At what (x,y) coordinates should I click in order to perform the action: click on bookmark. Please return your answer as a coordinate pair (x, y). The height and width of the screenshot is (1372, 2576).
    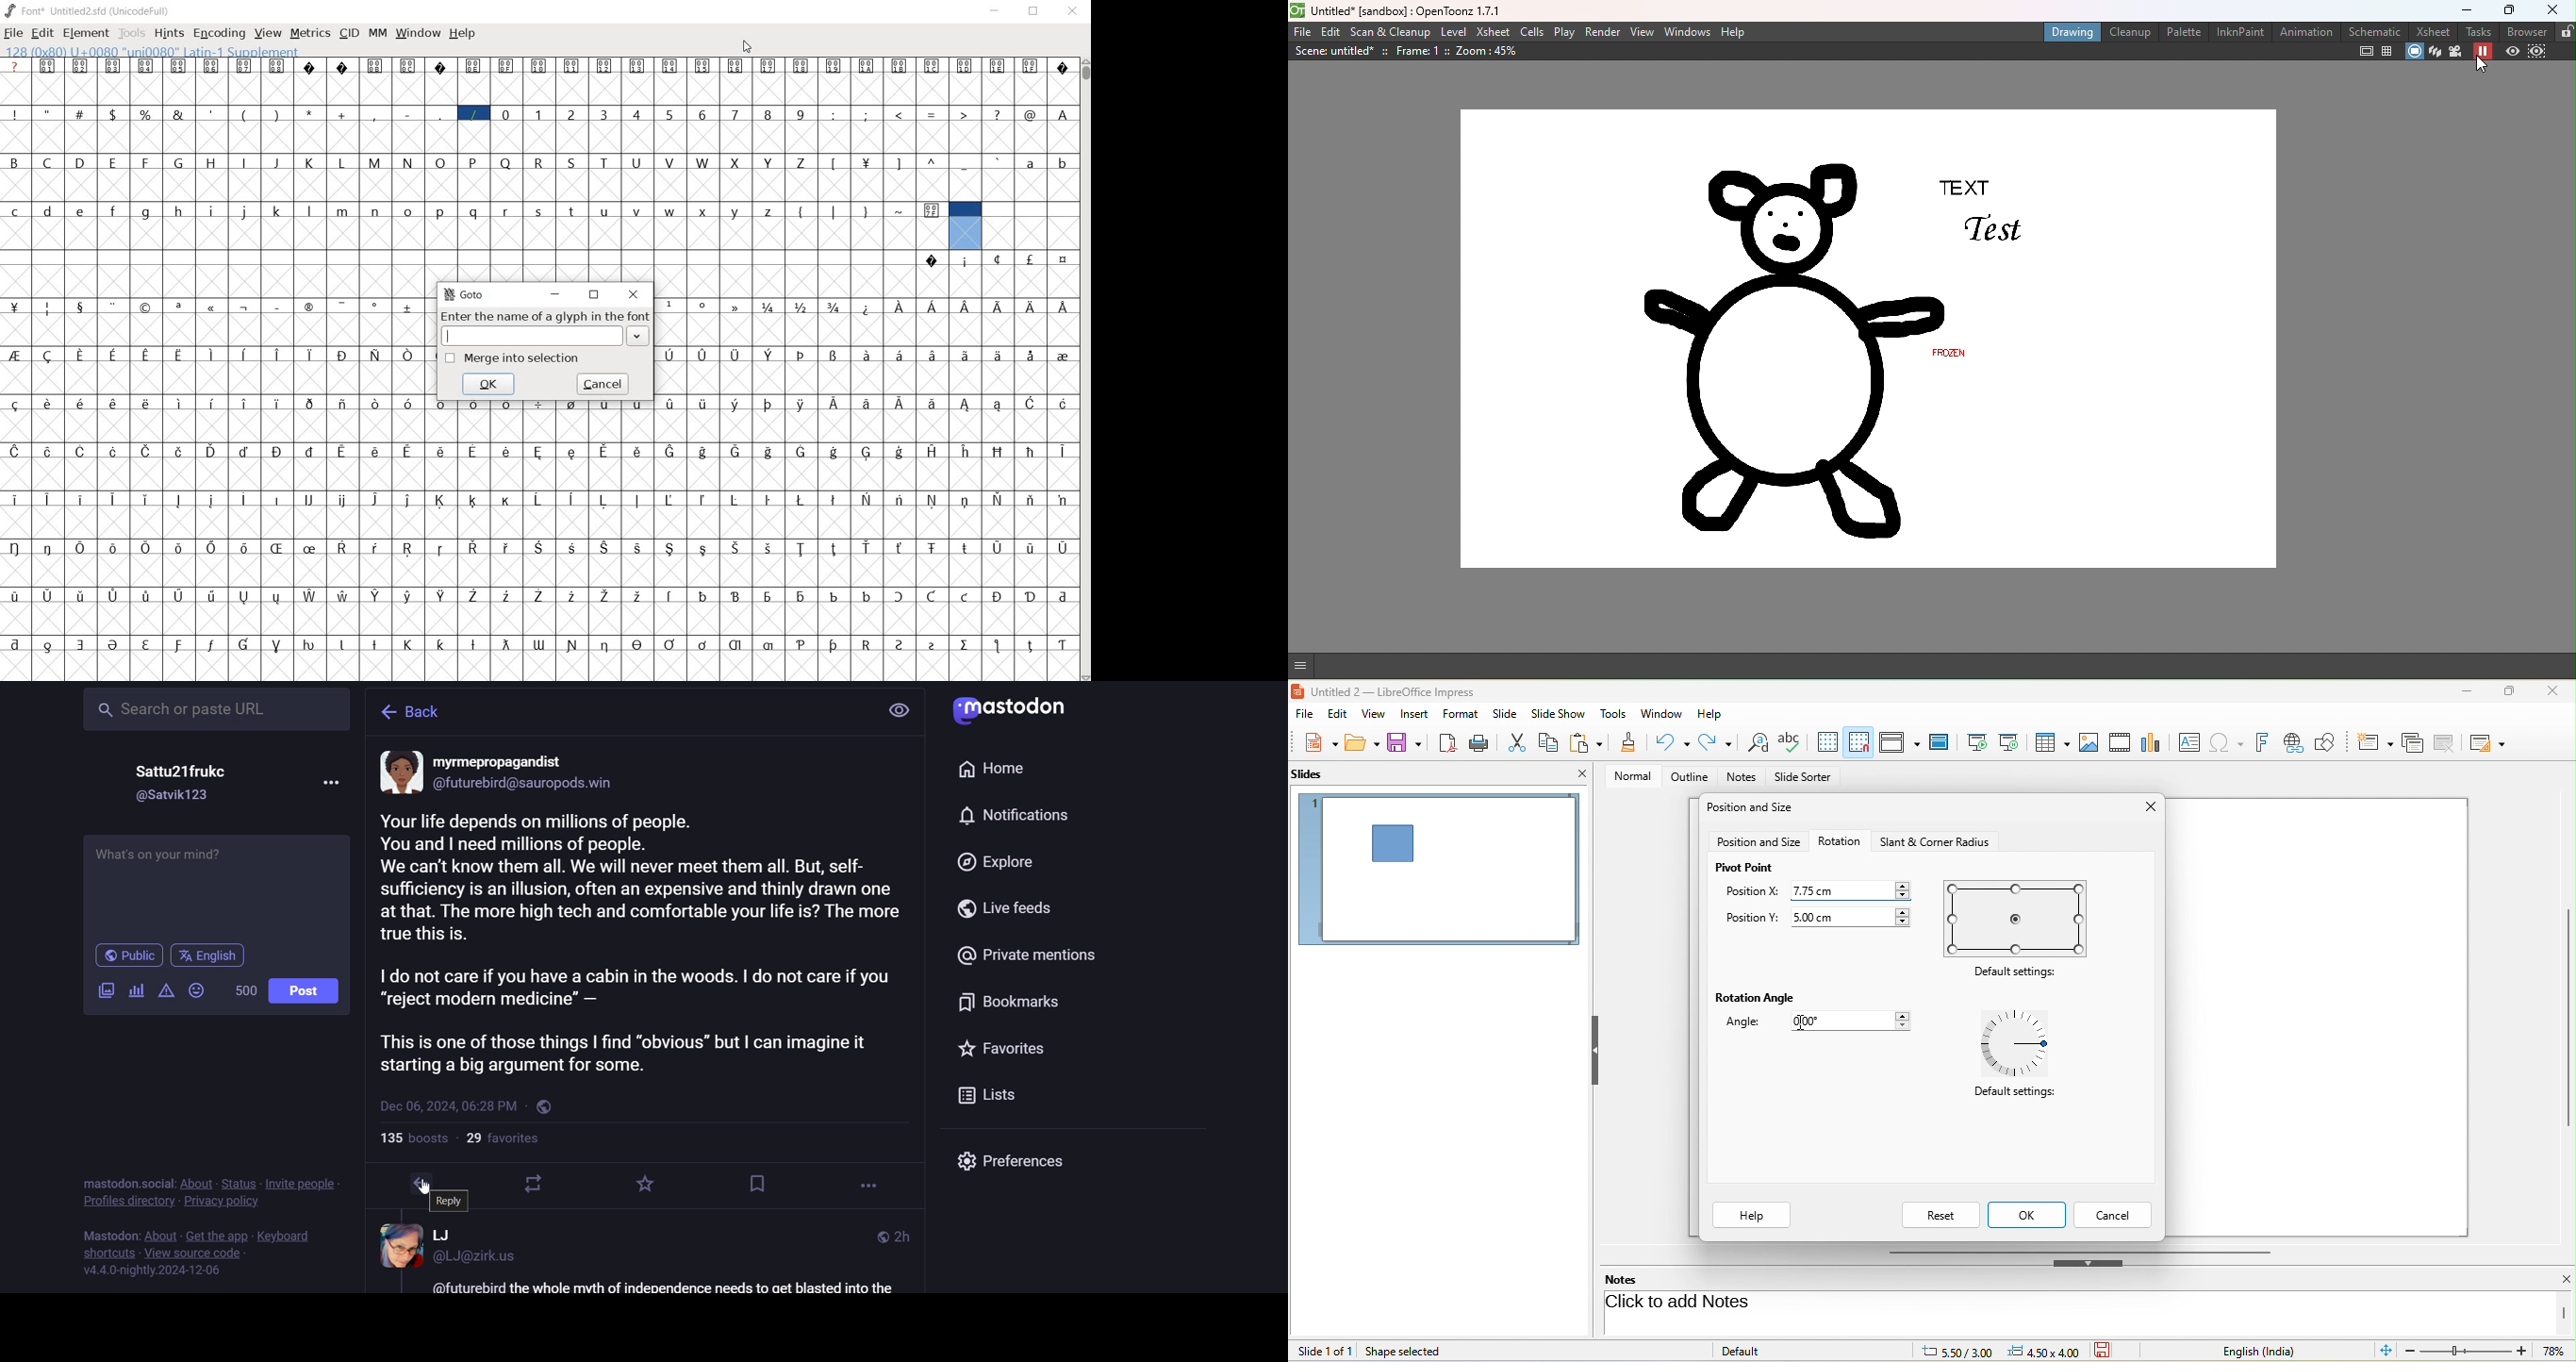
    Looking at the image, I should click on (753, 1183).